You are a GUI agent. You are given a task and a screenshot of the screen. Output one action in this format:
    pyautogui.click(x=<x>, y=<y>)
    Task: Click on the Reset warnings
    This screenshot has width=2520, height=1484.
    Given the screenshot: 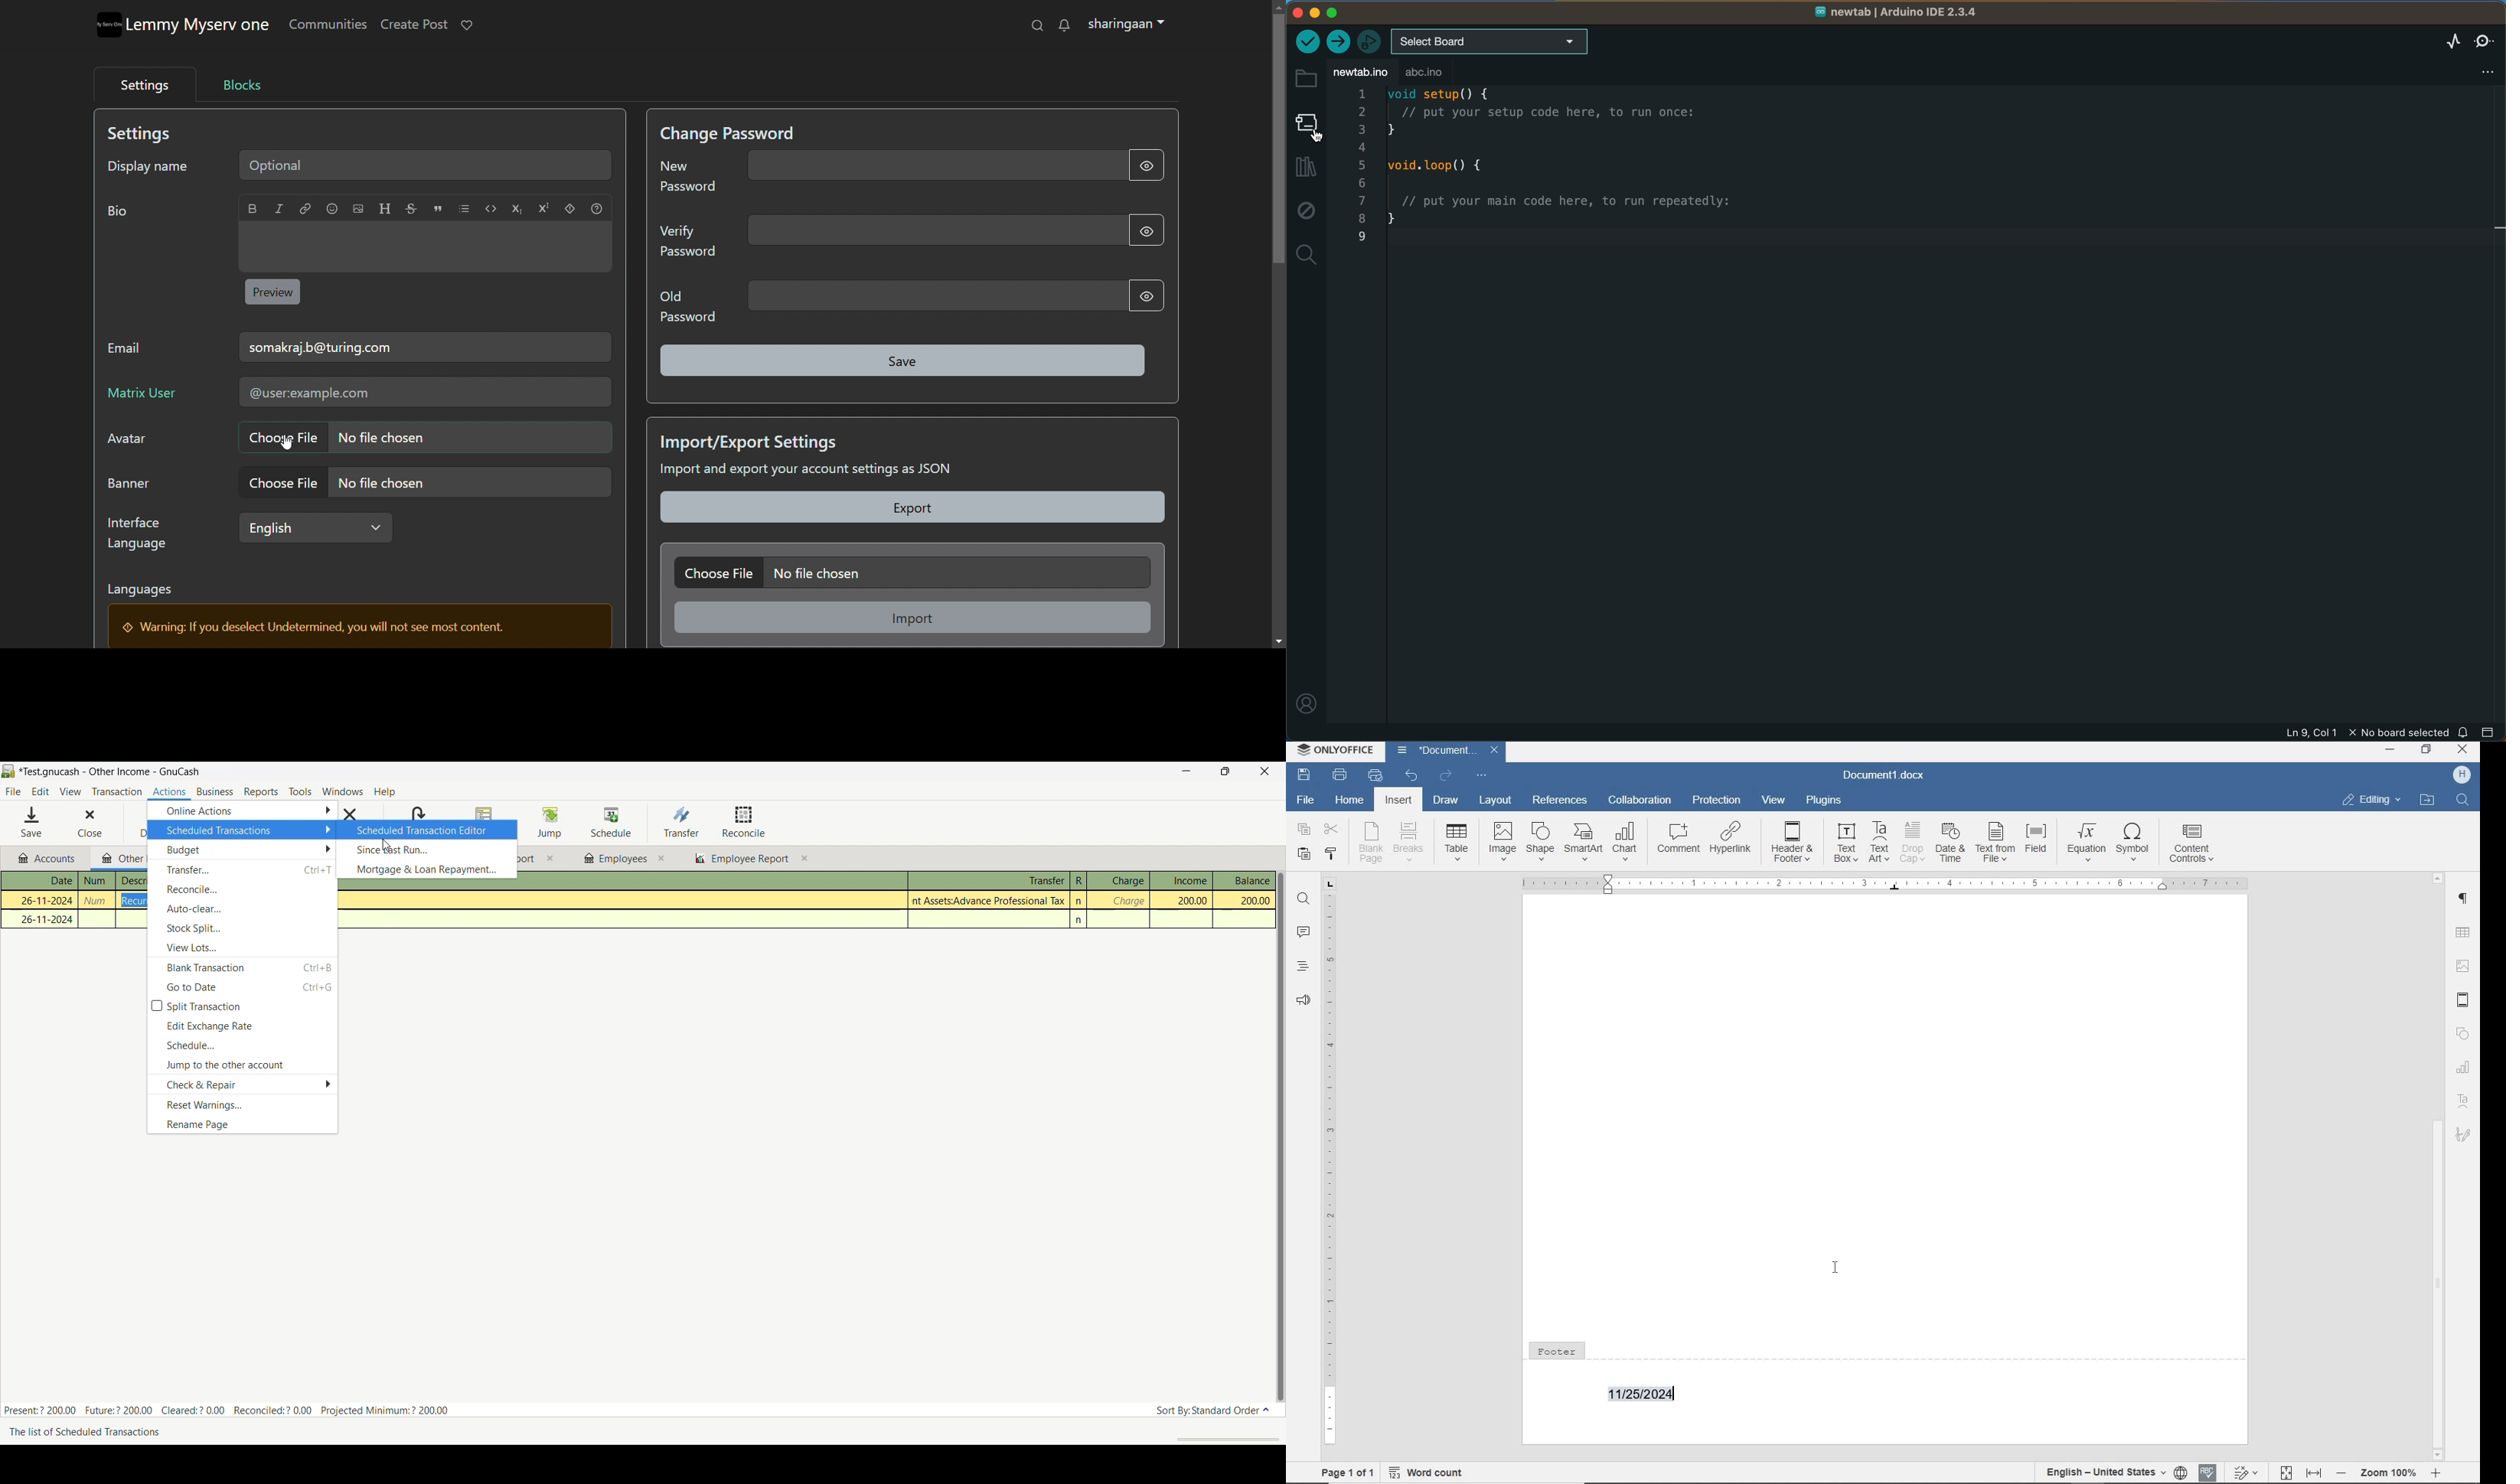 What is the action you would take?
    pyautogui.click(x=242, y=1105)
    